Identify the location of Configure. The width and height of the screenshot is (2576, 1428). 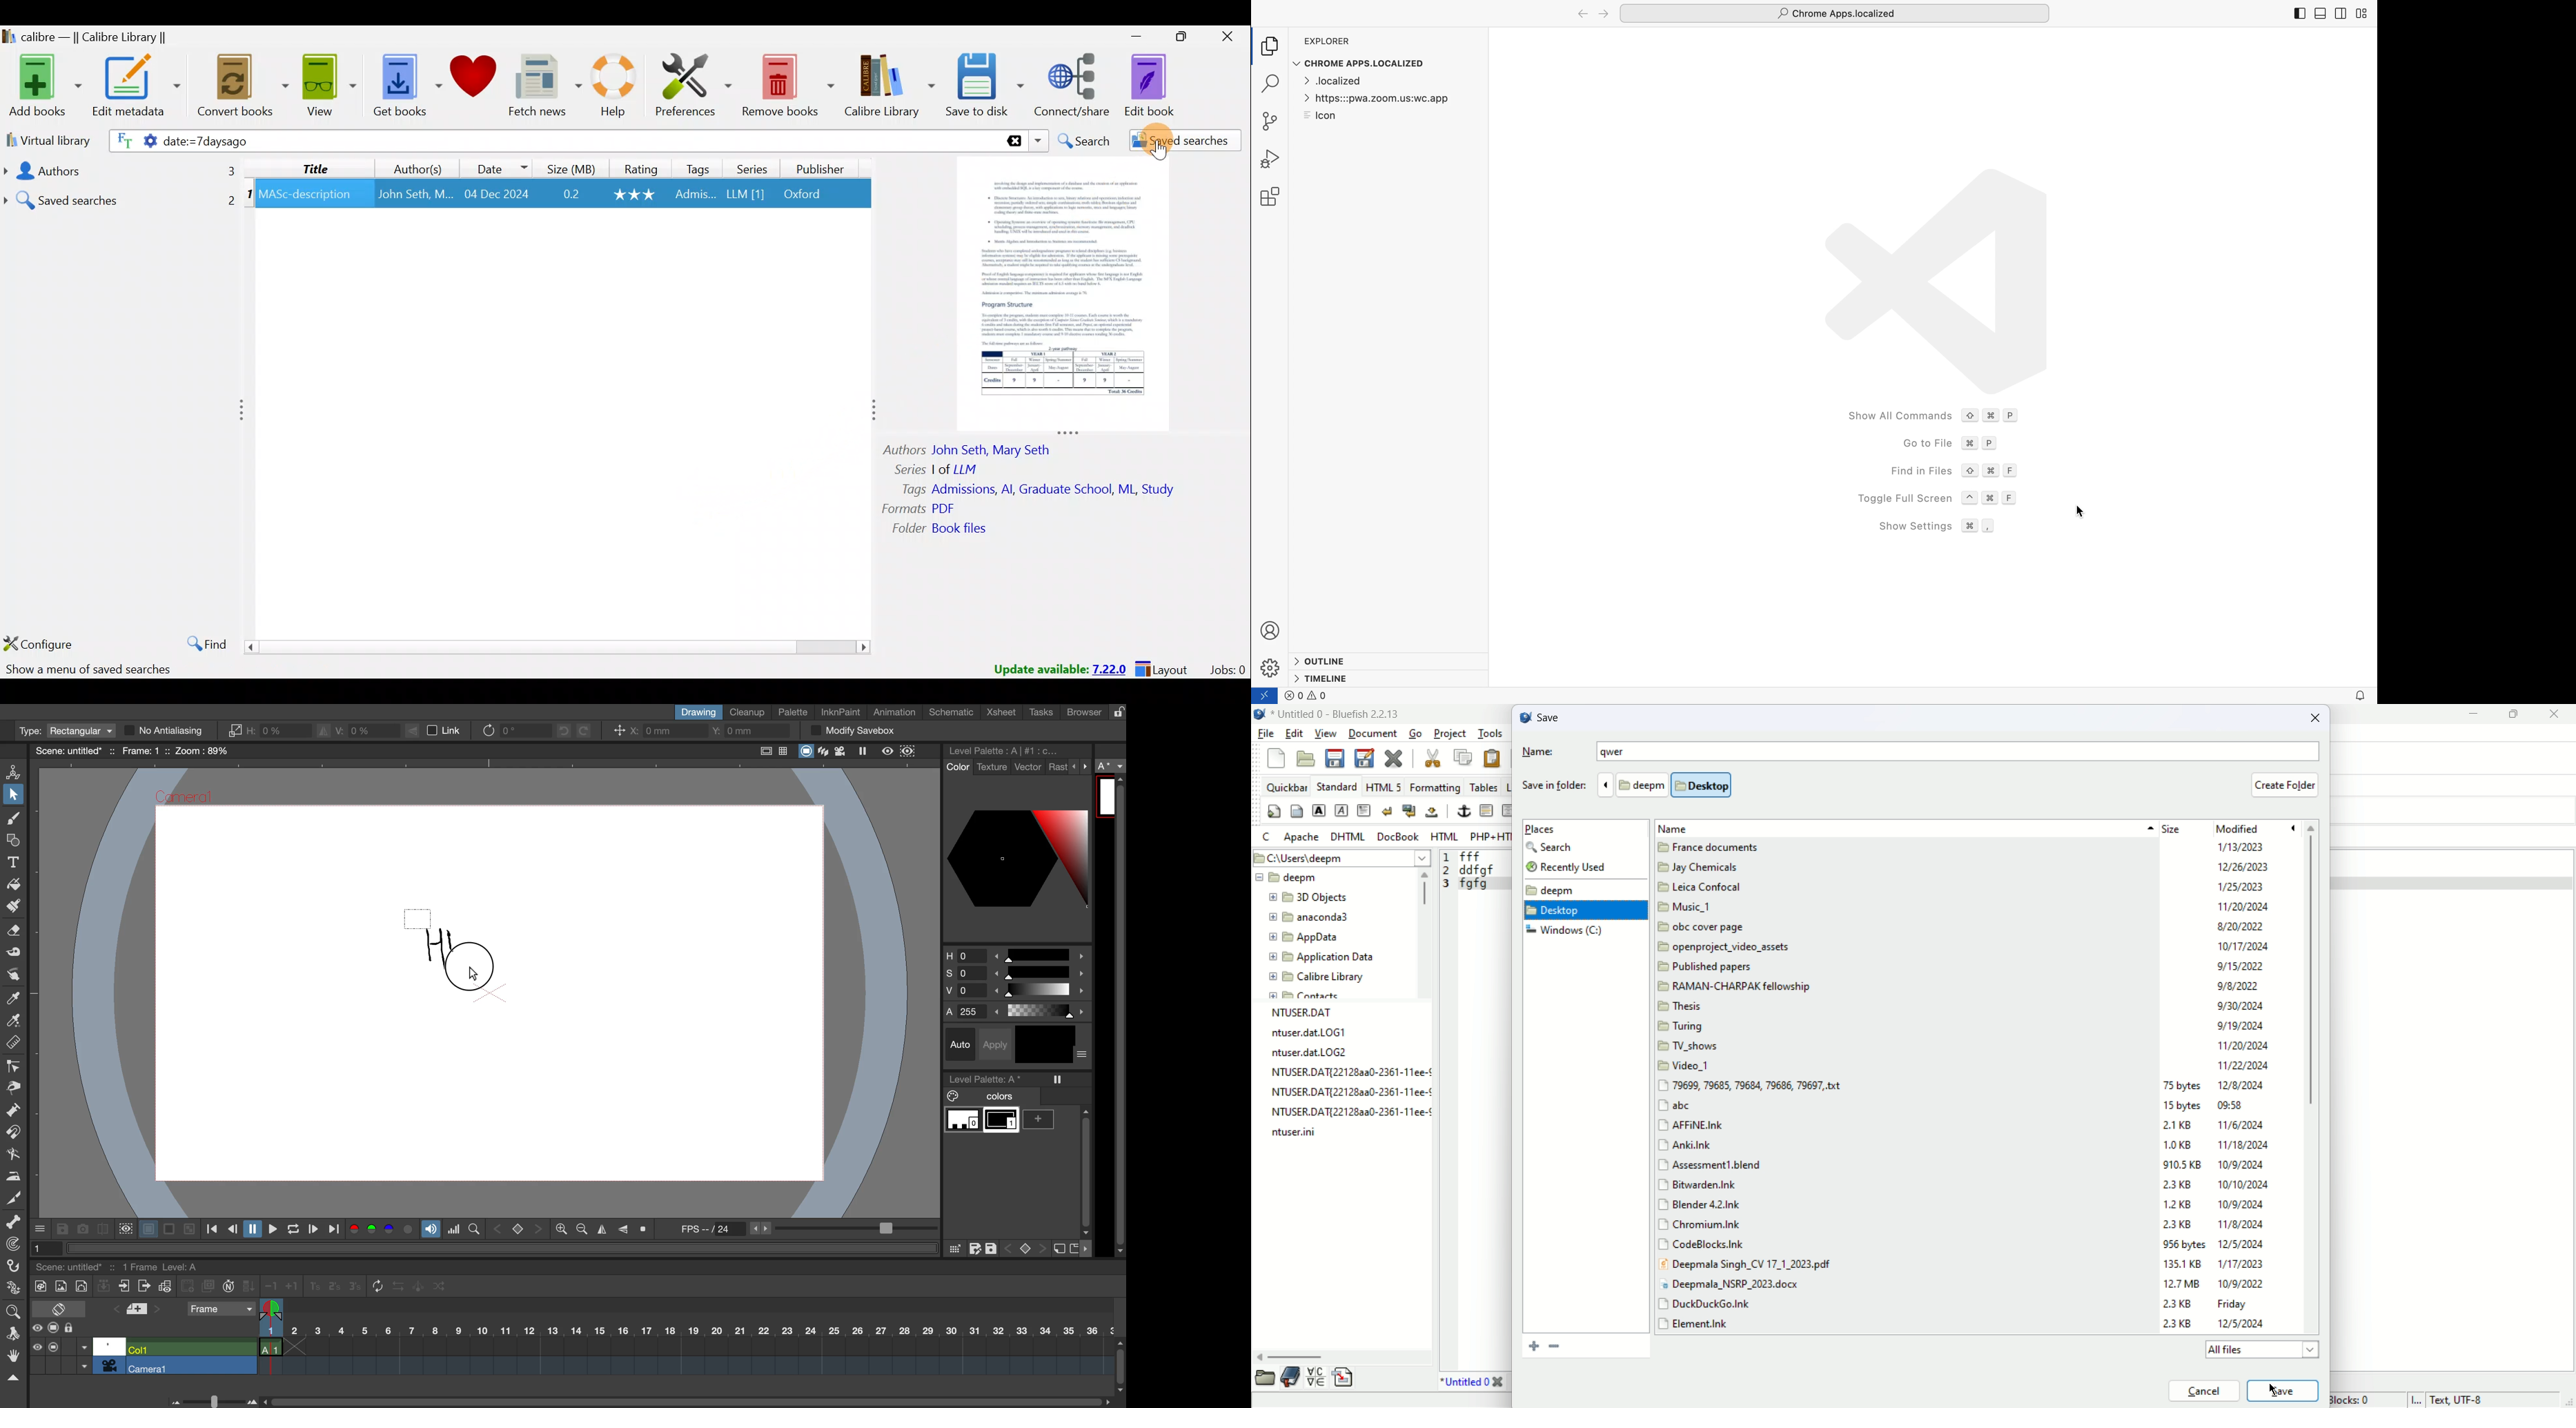
(39, 643).